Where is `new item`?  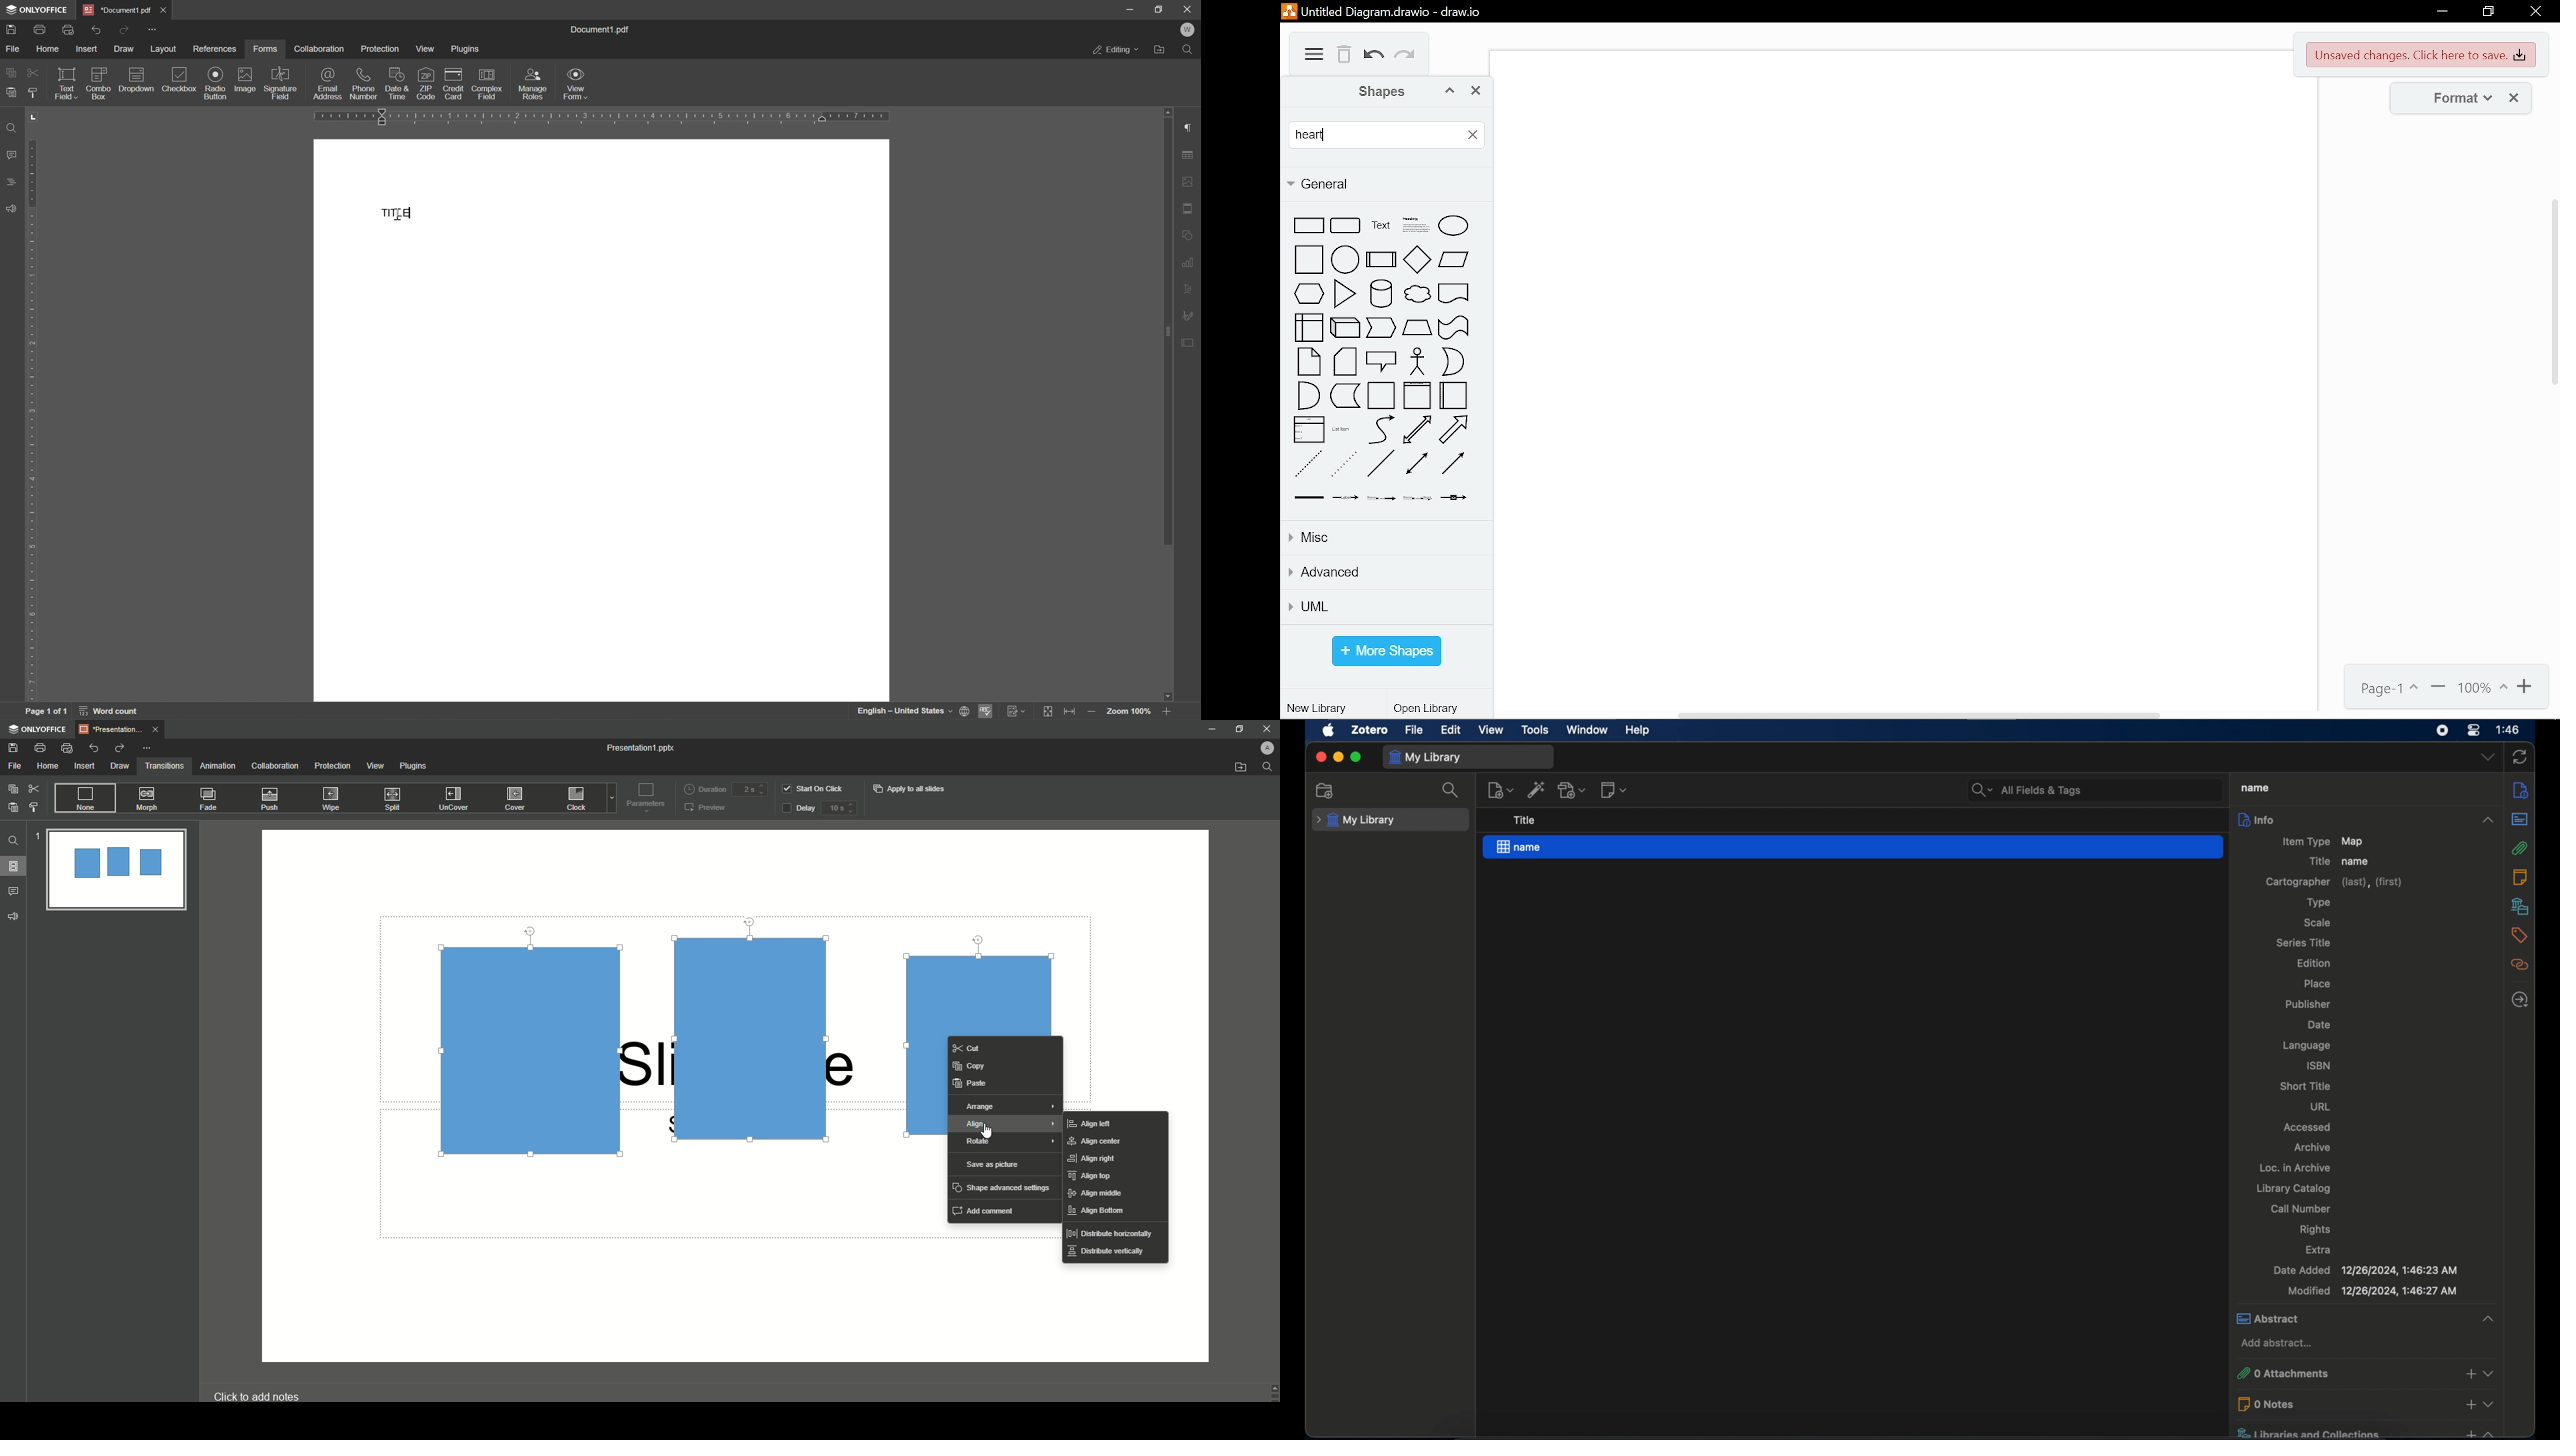 new item is located at coordinates (1501, 790).